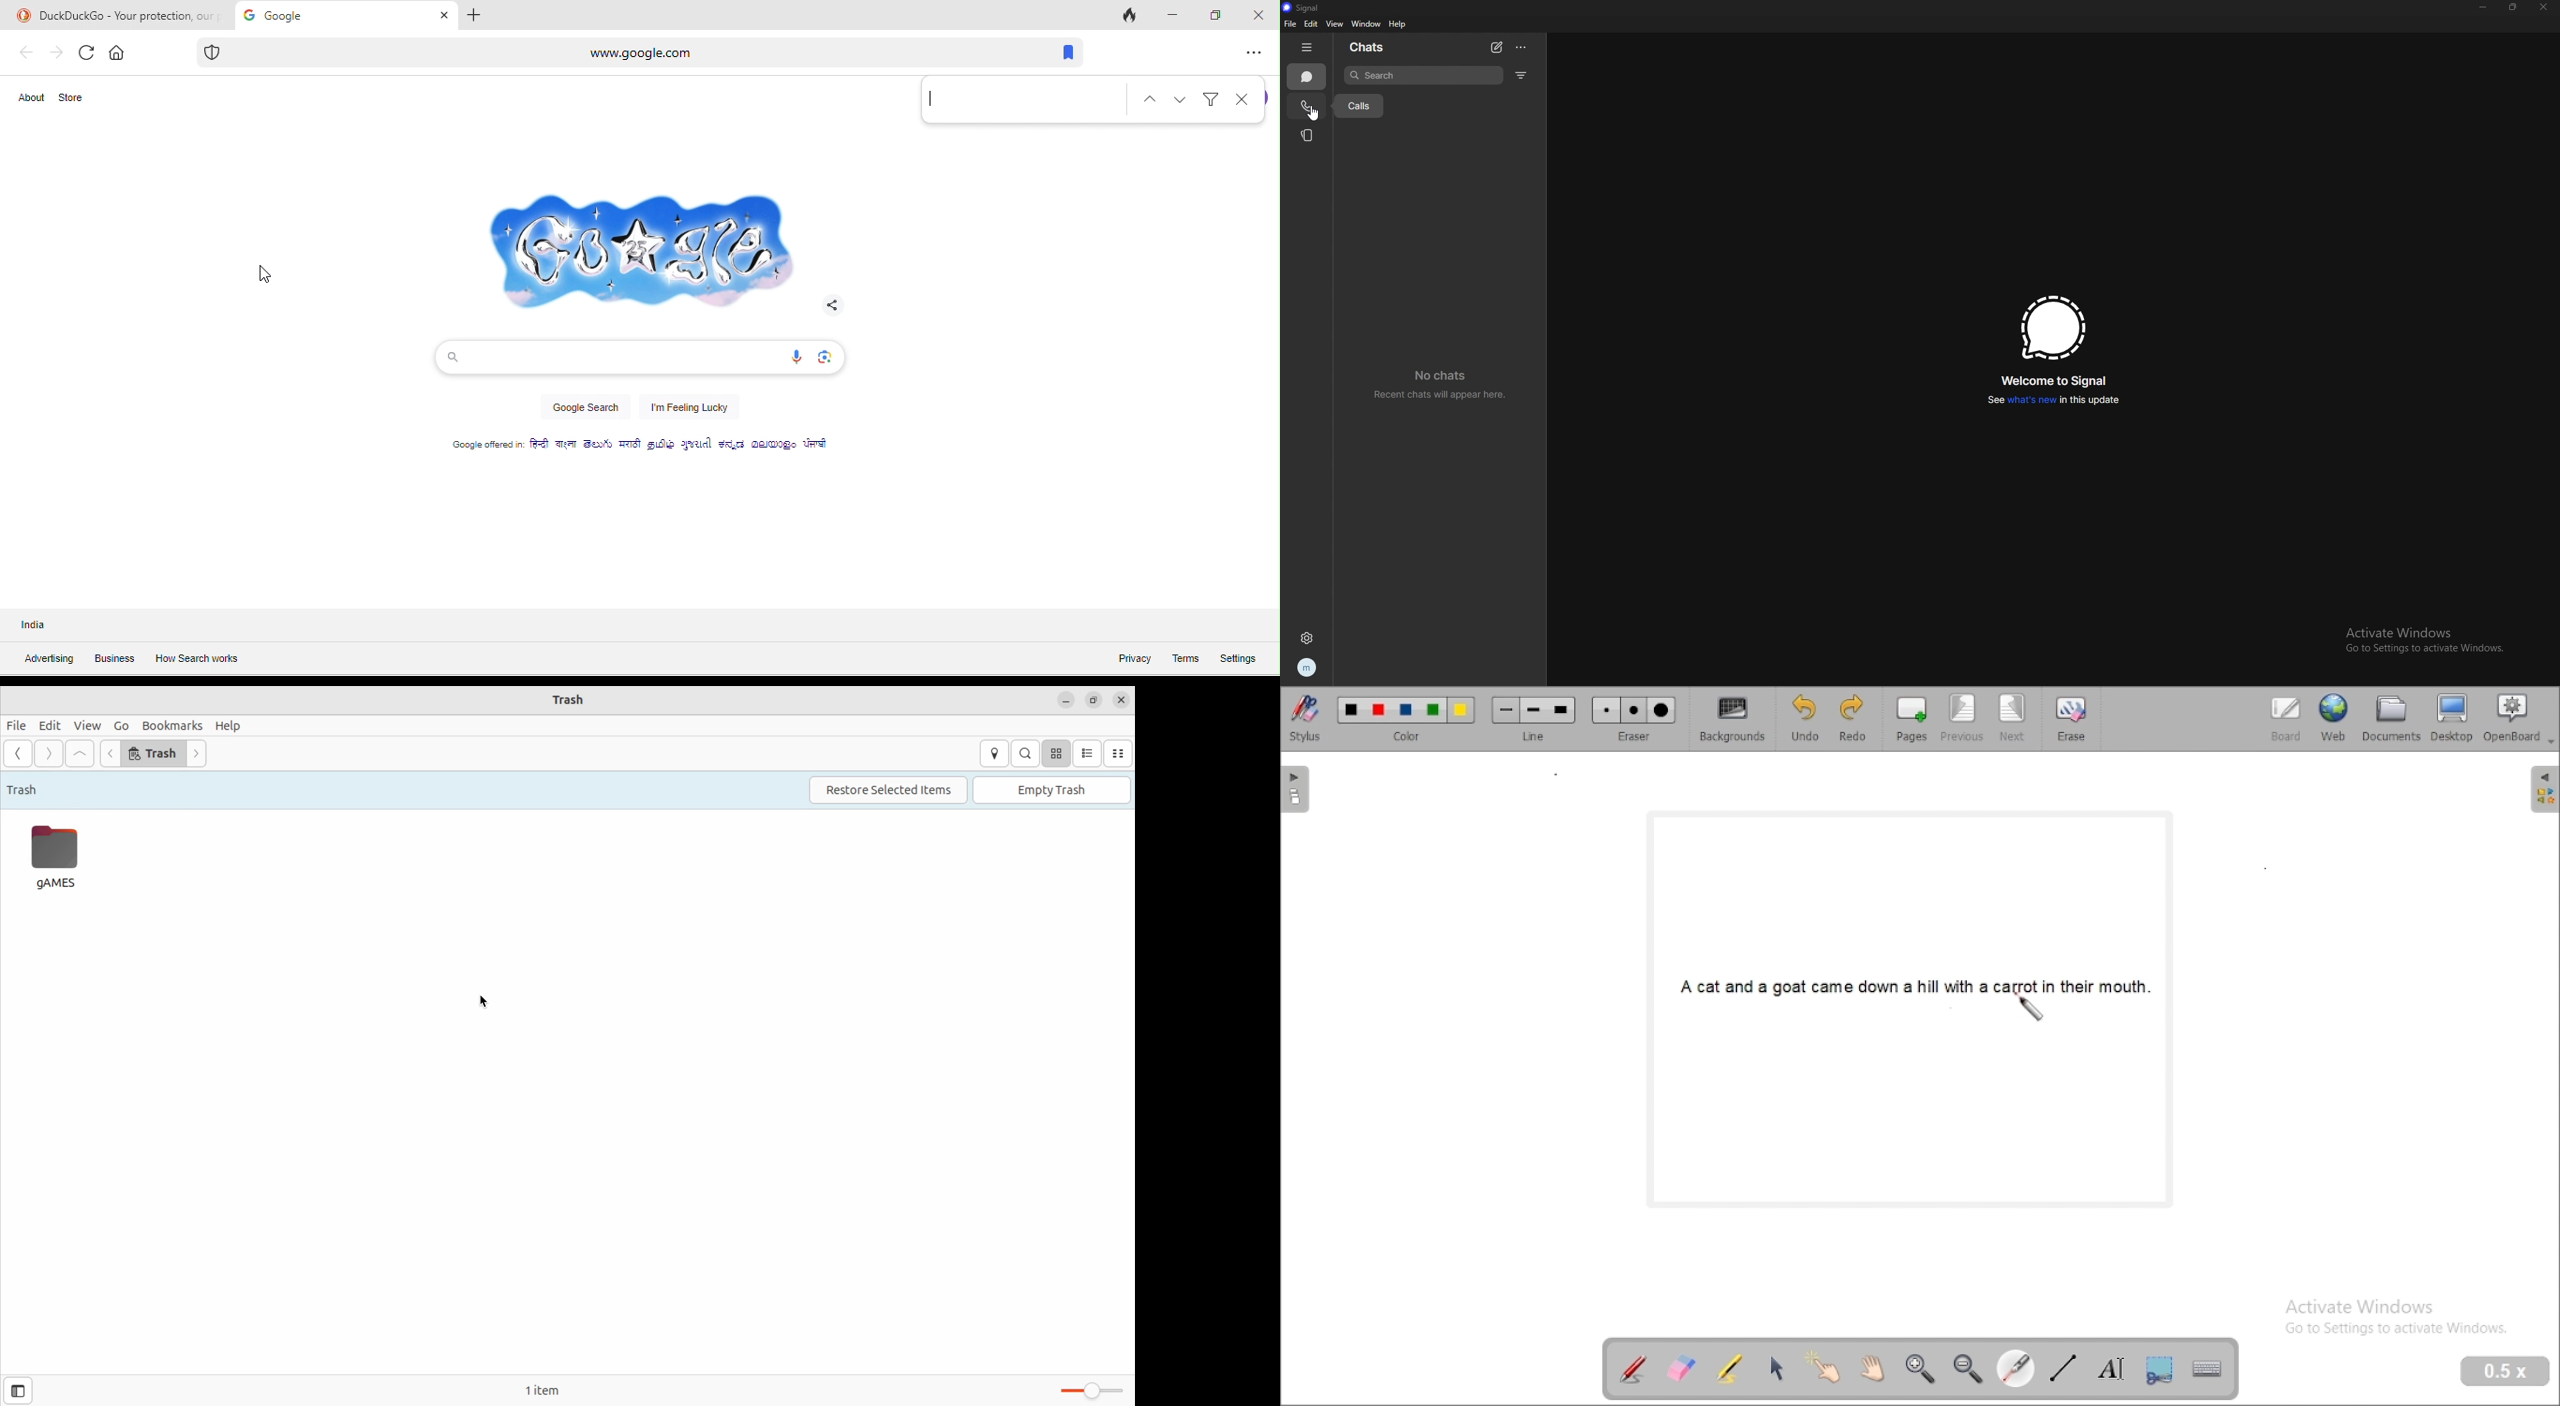  What do you see at coordinates (1633, 719) in the screenshot?
I see `eraser` at bounding box center [1633, 719].